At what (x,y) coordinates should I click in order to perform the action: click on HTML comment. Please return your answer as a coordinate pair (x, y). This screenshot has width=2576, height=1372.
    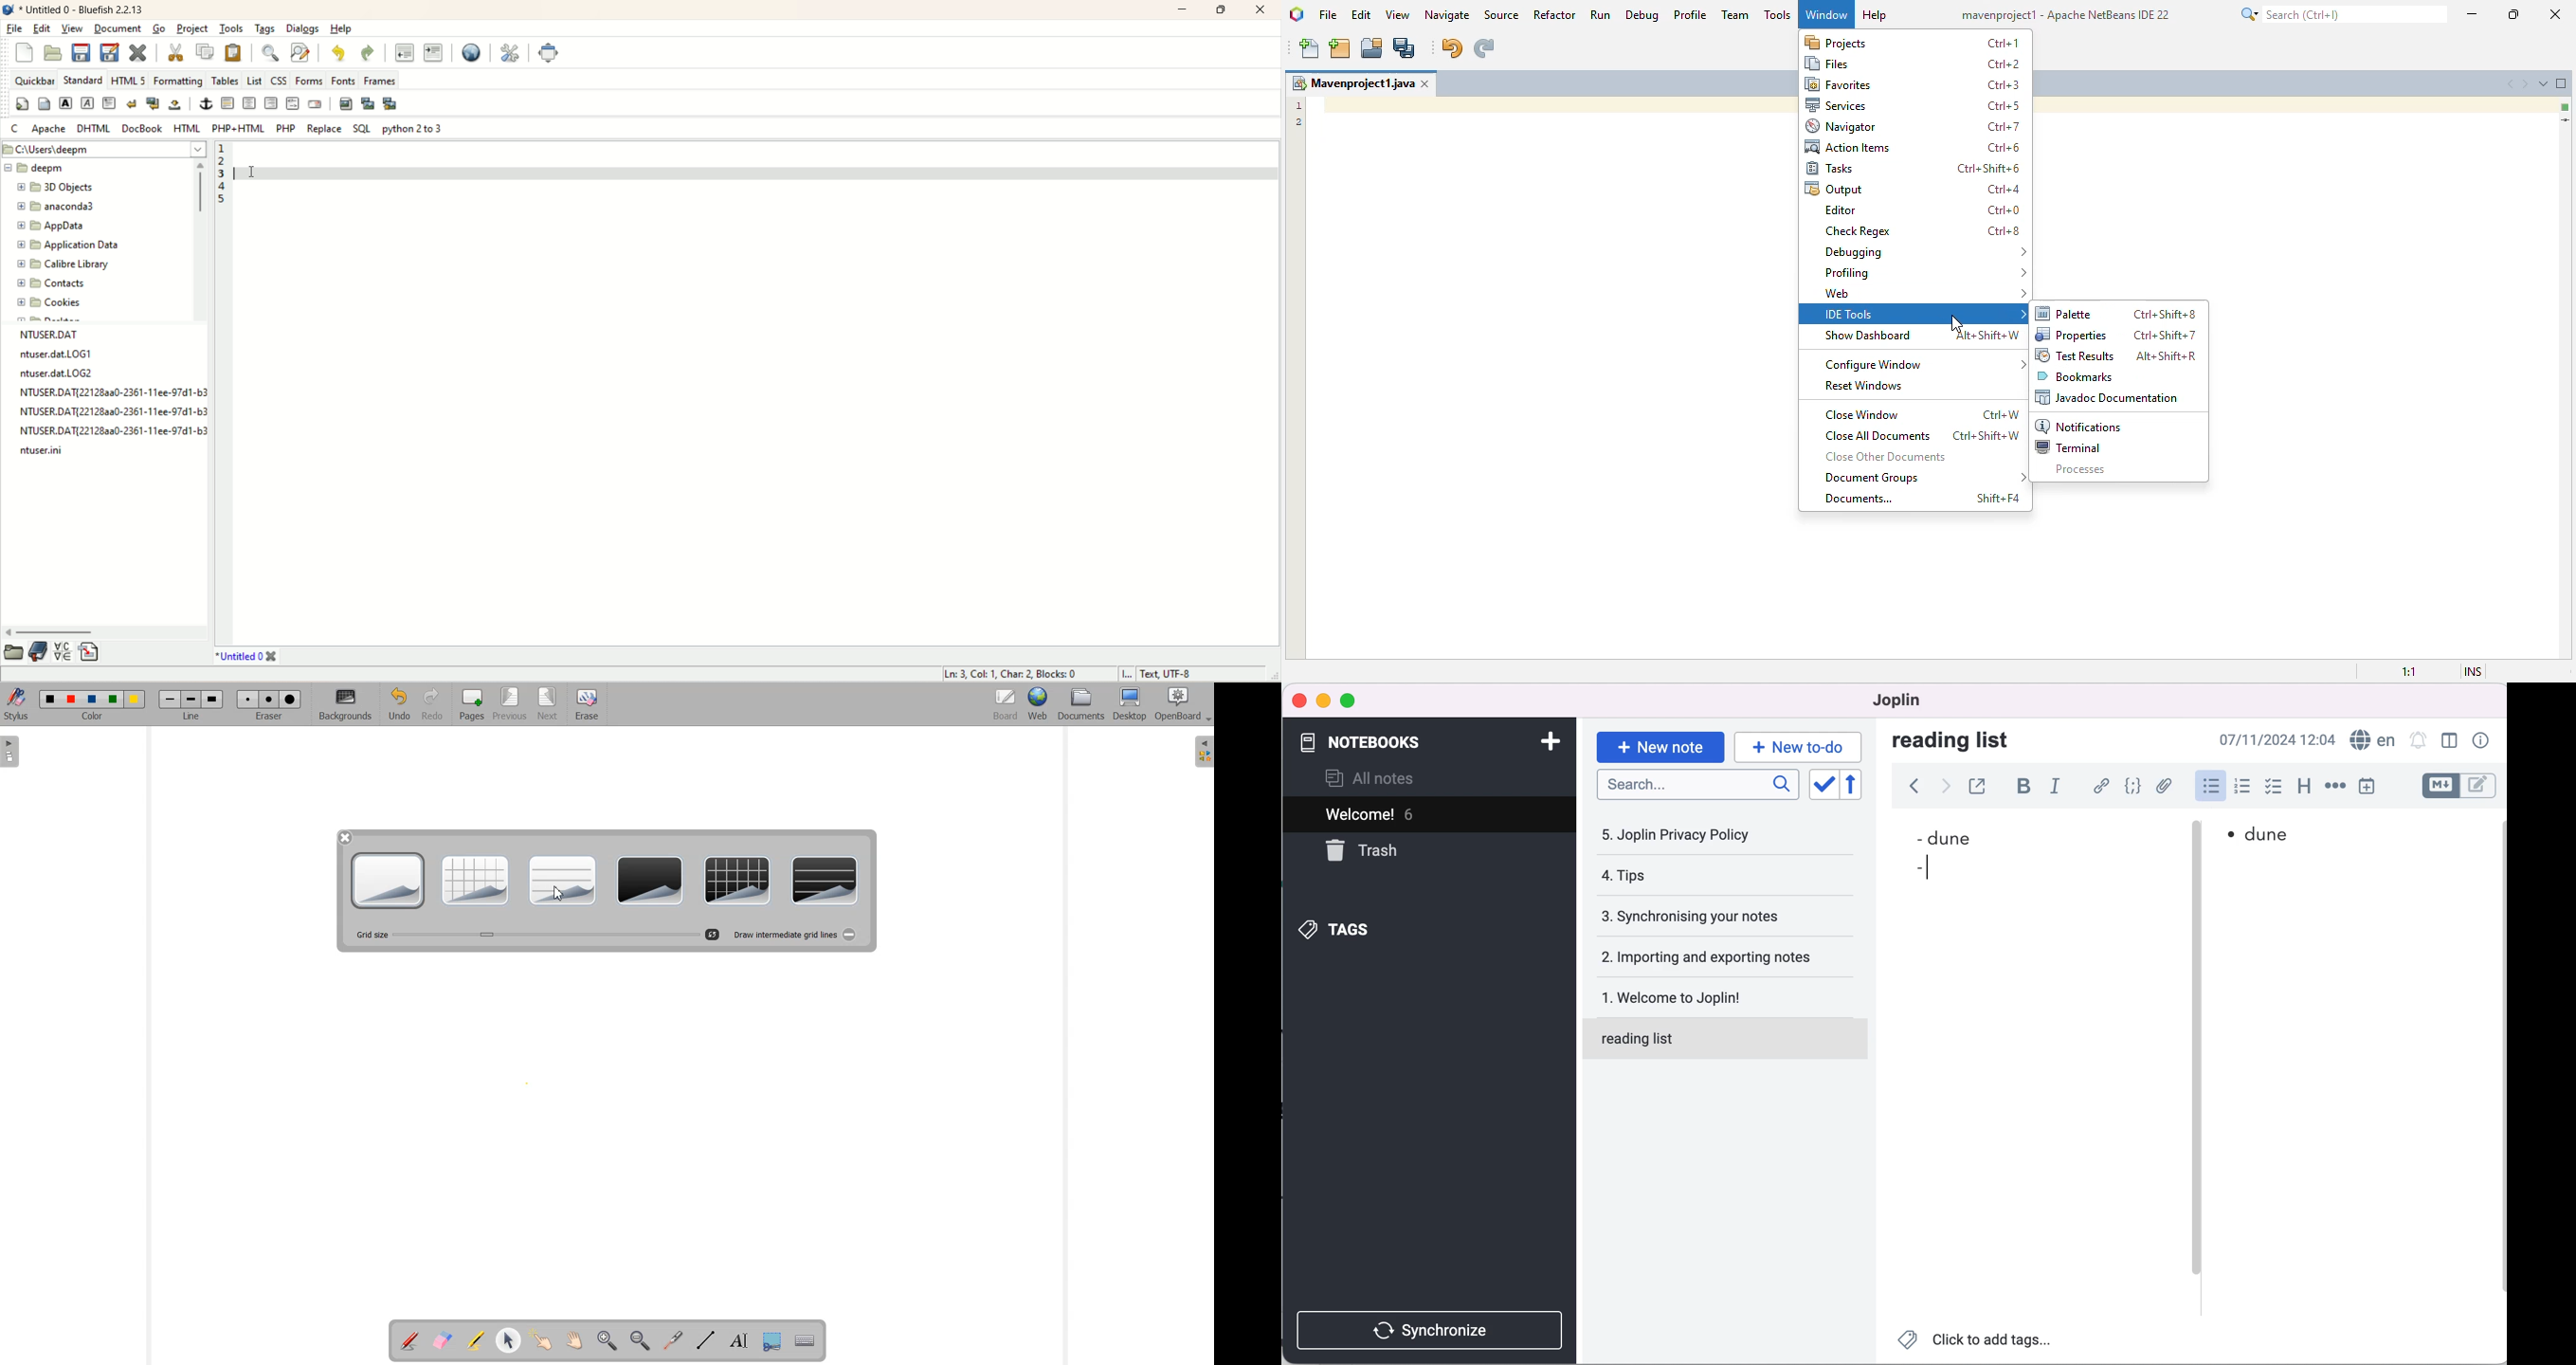
    Looking at the image, I should click on (292, 105).